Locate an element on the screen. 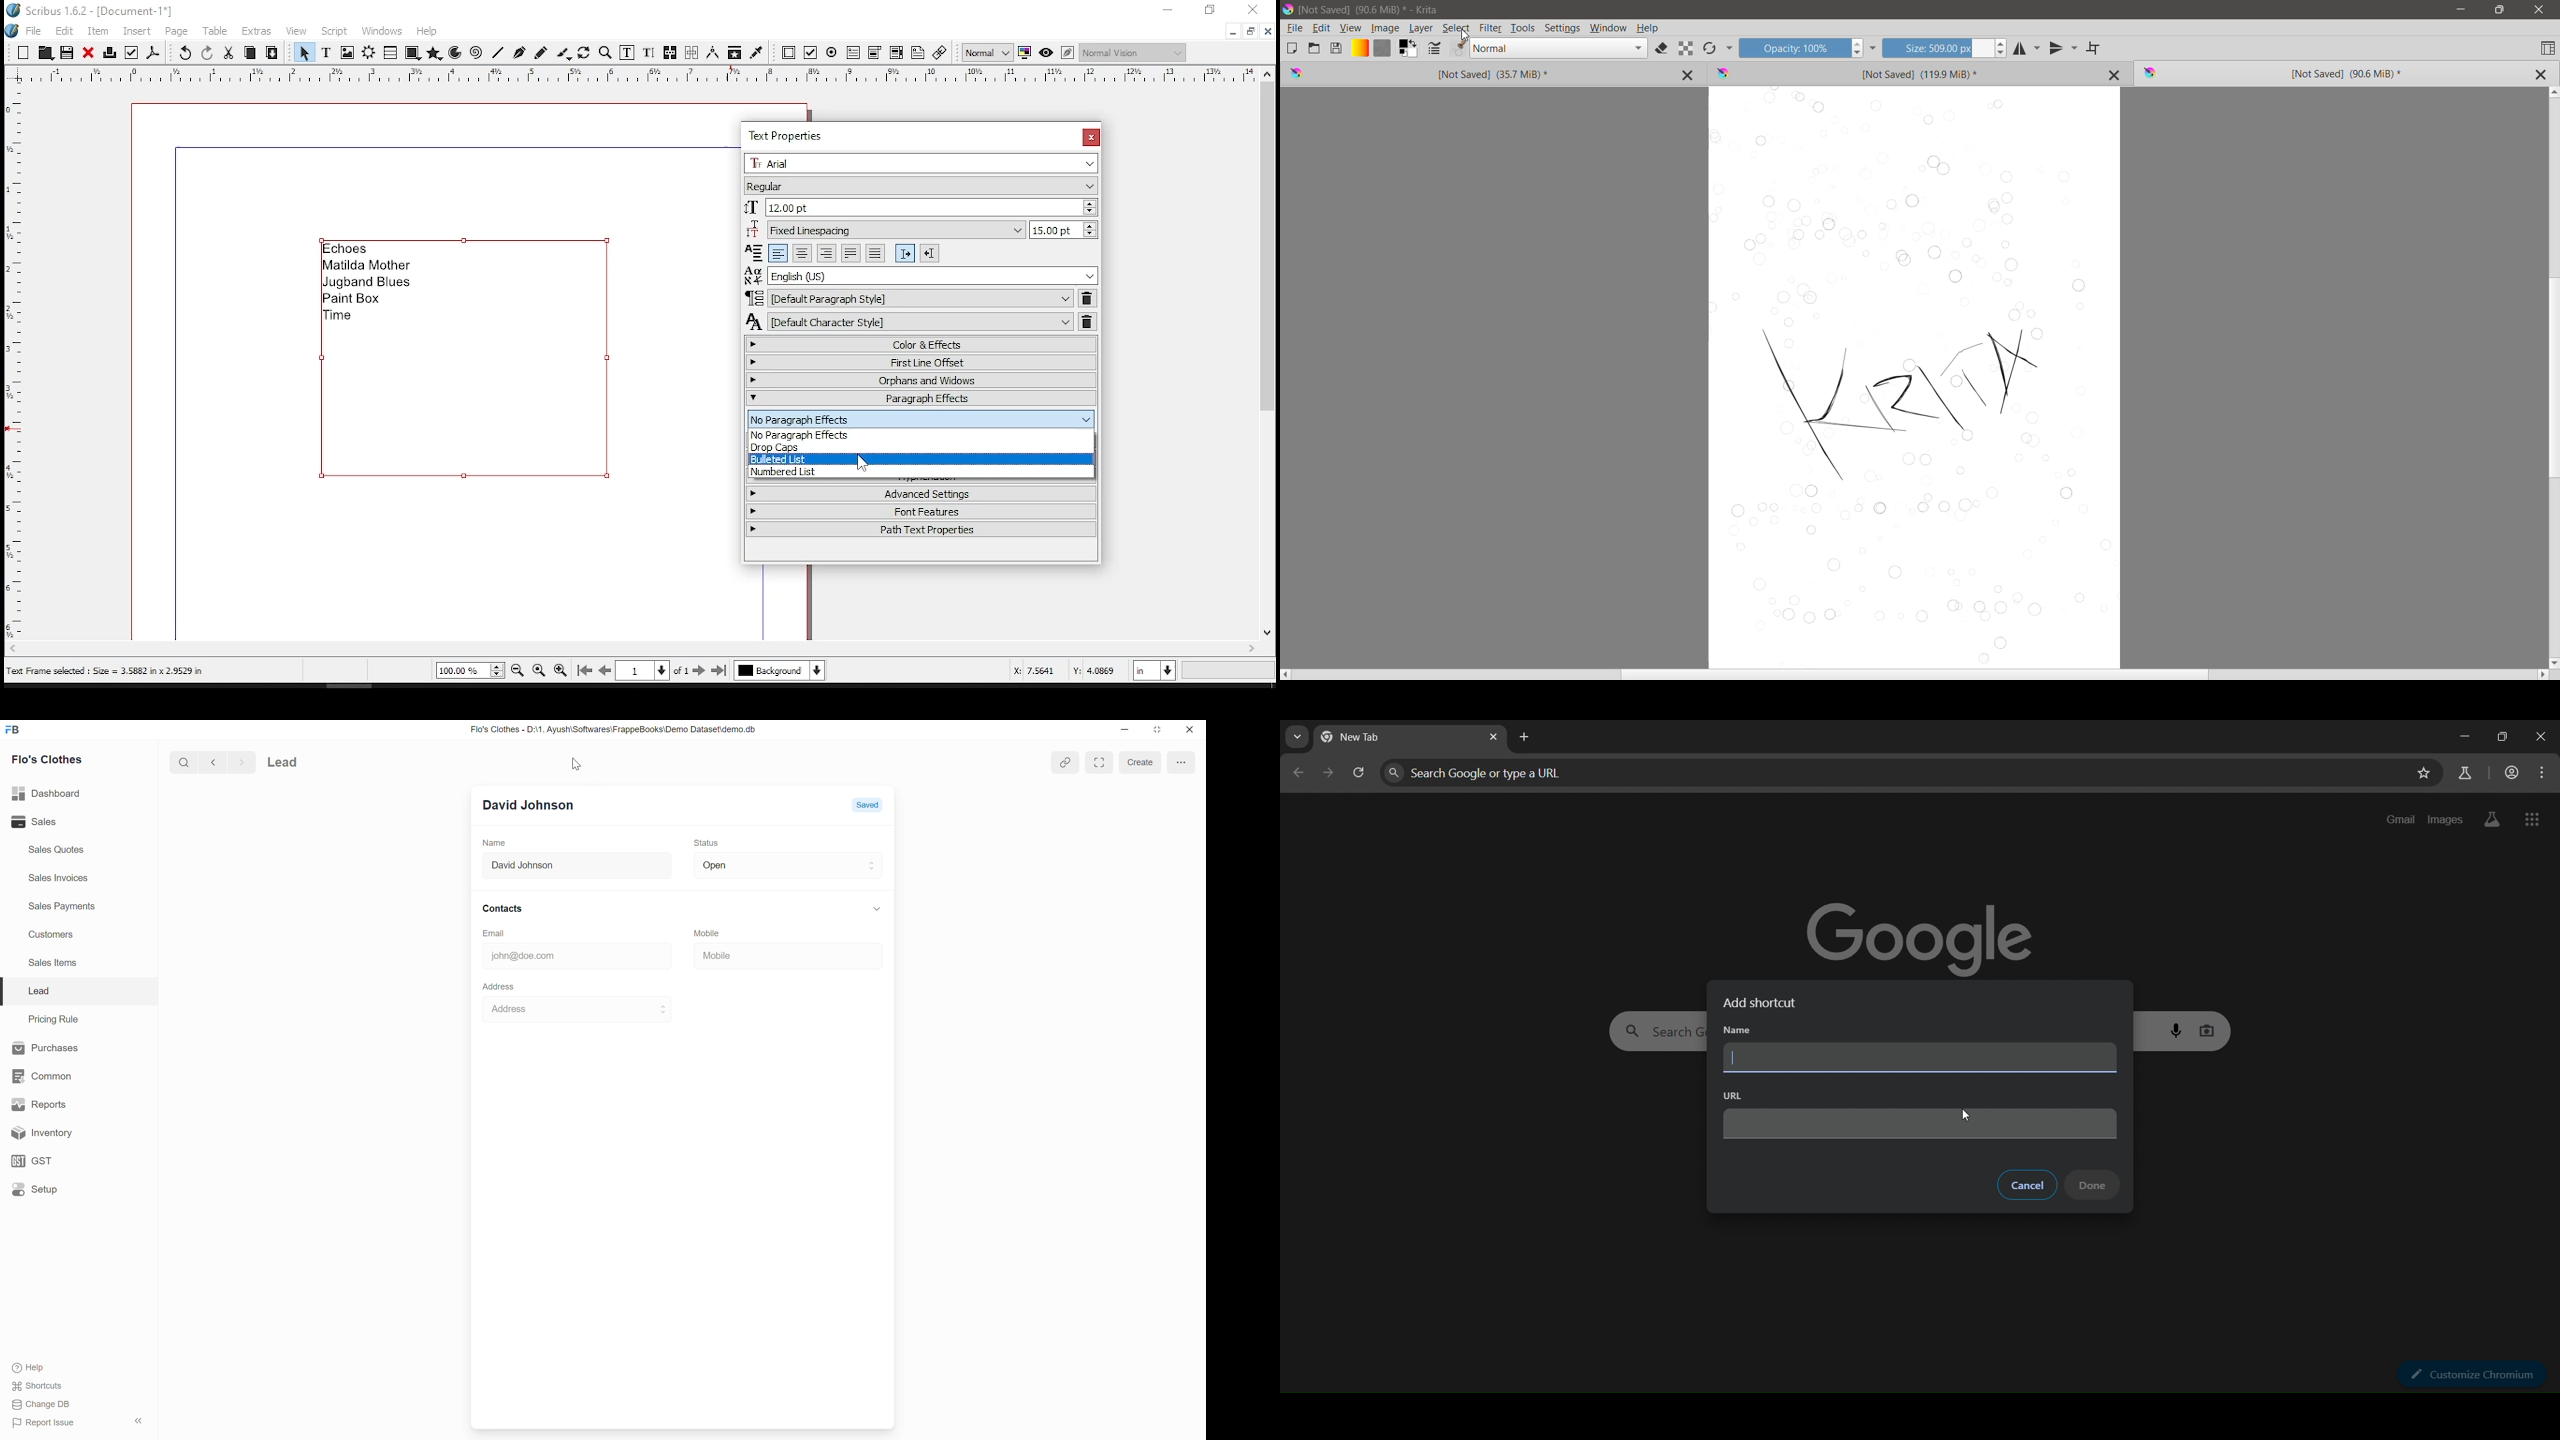  select layer is located at coordinates (780, 670).